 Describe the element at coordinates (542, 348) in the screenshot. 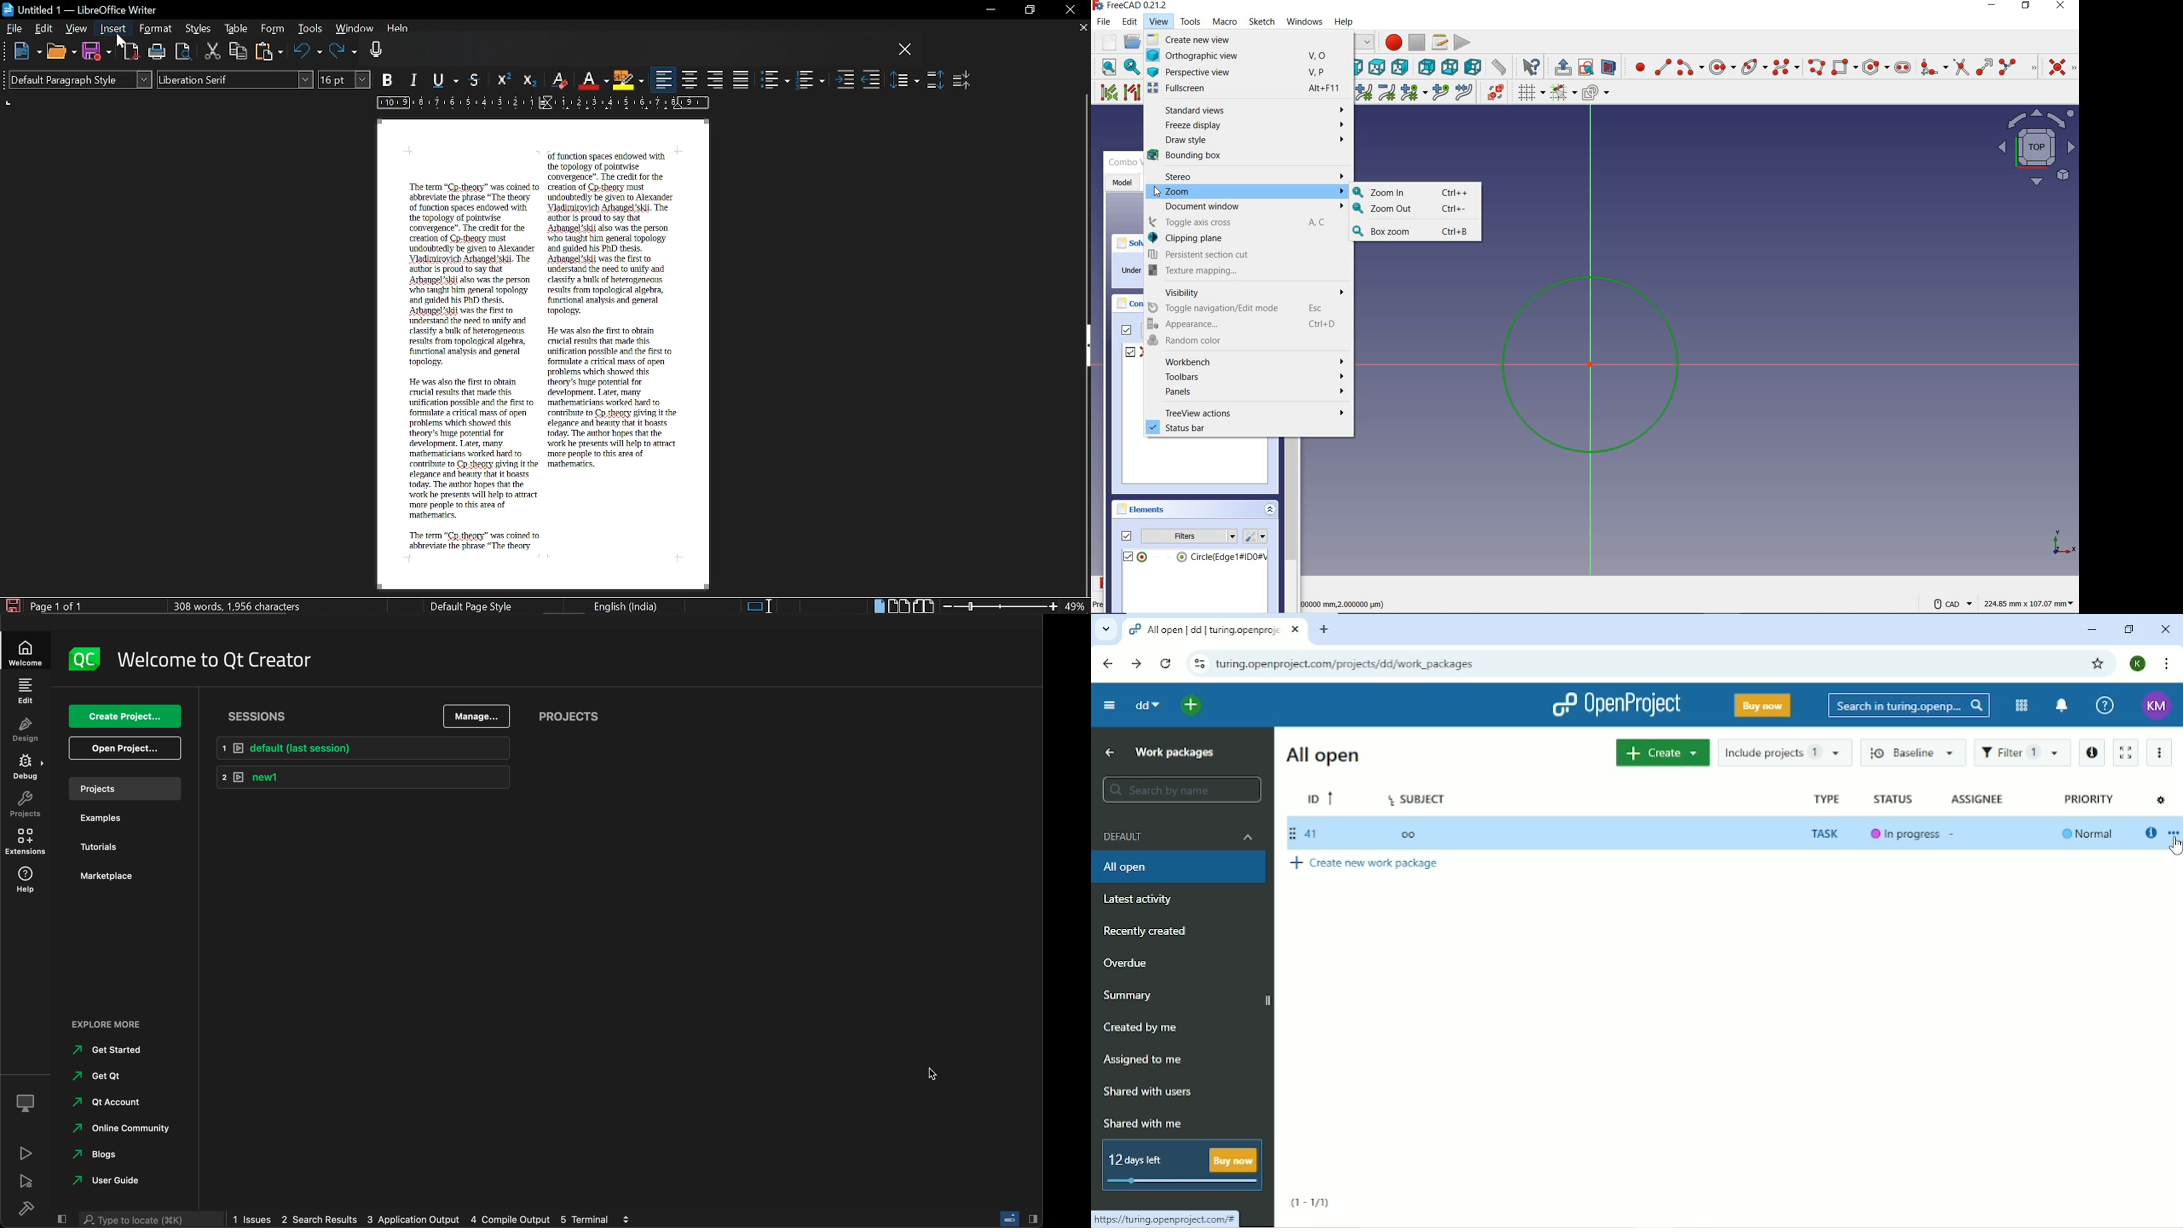

I see `The term "Cp-theory" was coined to abbreviate the phrase "The theory of function spaces endowed with the topology of pointwise convergence". The credit for the creation of Cp-theory must undoubtedly be given to Alexander Vladimirovich Arhangel'skil. The author is proud to say that Arhangel'skii also was the person who taught him general topology and guided his PhD thesis. Arbangel'skii was the first to understand the need to unify and classify a bulk of heterogeneous results from topological algebra, functional analysis and general topology.  He was also the first to obtain crucial results that made this unification possible and the first to formulate a critical mass of open problems which showed this theory's huge potential for development. I ater, many mathematicians worked hard to contribute to Co theory giving it the elegance and beauty that it boasts today. The author hopes that the work he presents will help to attract more people to this area of mathematics.  The term "Cp theory" was coined to abbreviate the phrase "The theory  of function spaces endowed with the topology of pointwise convergence". The credit for the creation of Cp theory must undoubtedly be given to Alexander Vladimirovich Arbangel'skil. The author is proud to say that Arbangel'skii also was the person who taught him general topology and guided his PhD thesis. Arbangel'skil was the first to understand the need to unify and classify a bulk of herogeneous results from topological algebra, functional analysis and general topology.  He was also the first to obtain crucial results that made this unification possible and the first to formulate a critical mass of open problems which showed this theory's huge potential for development. Later, many mathematicians worked hard to contribute to Co theory giving it the elegance and beauty that it boasts today. The author hopes that the work he presents will help to attract more people to this area of mathematics.` at that location.